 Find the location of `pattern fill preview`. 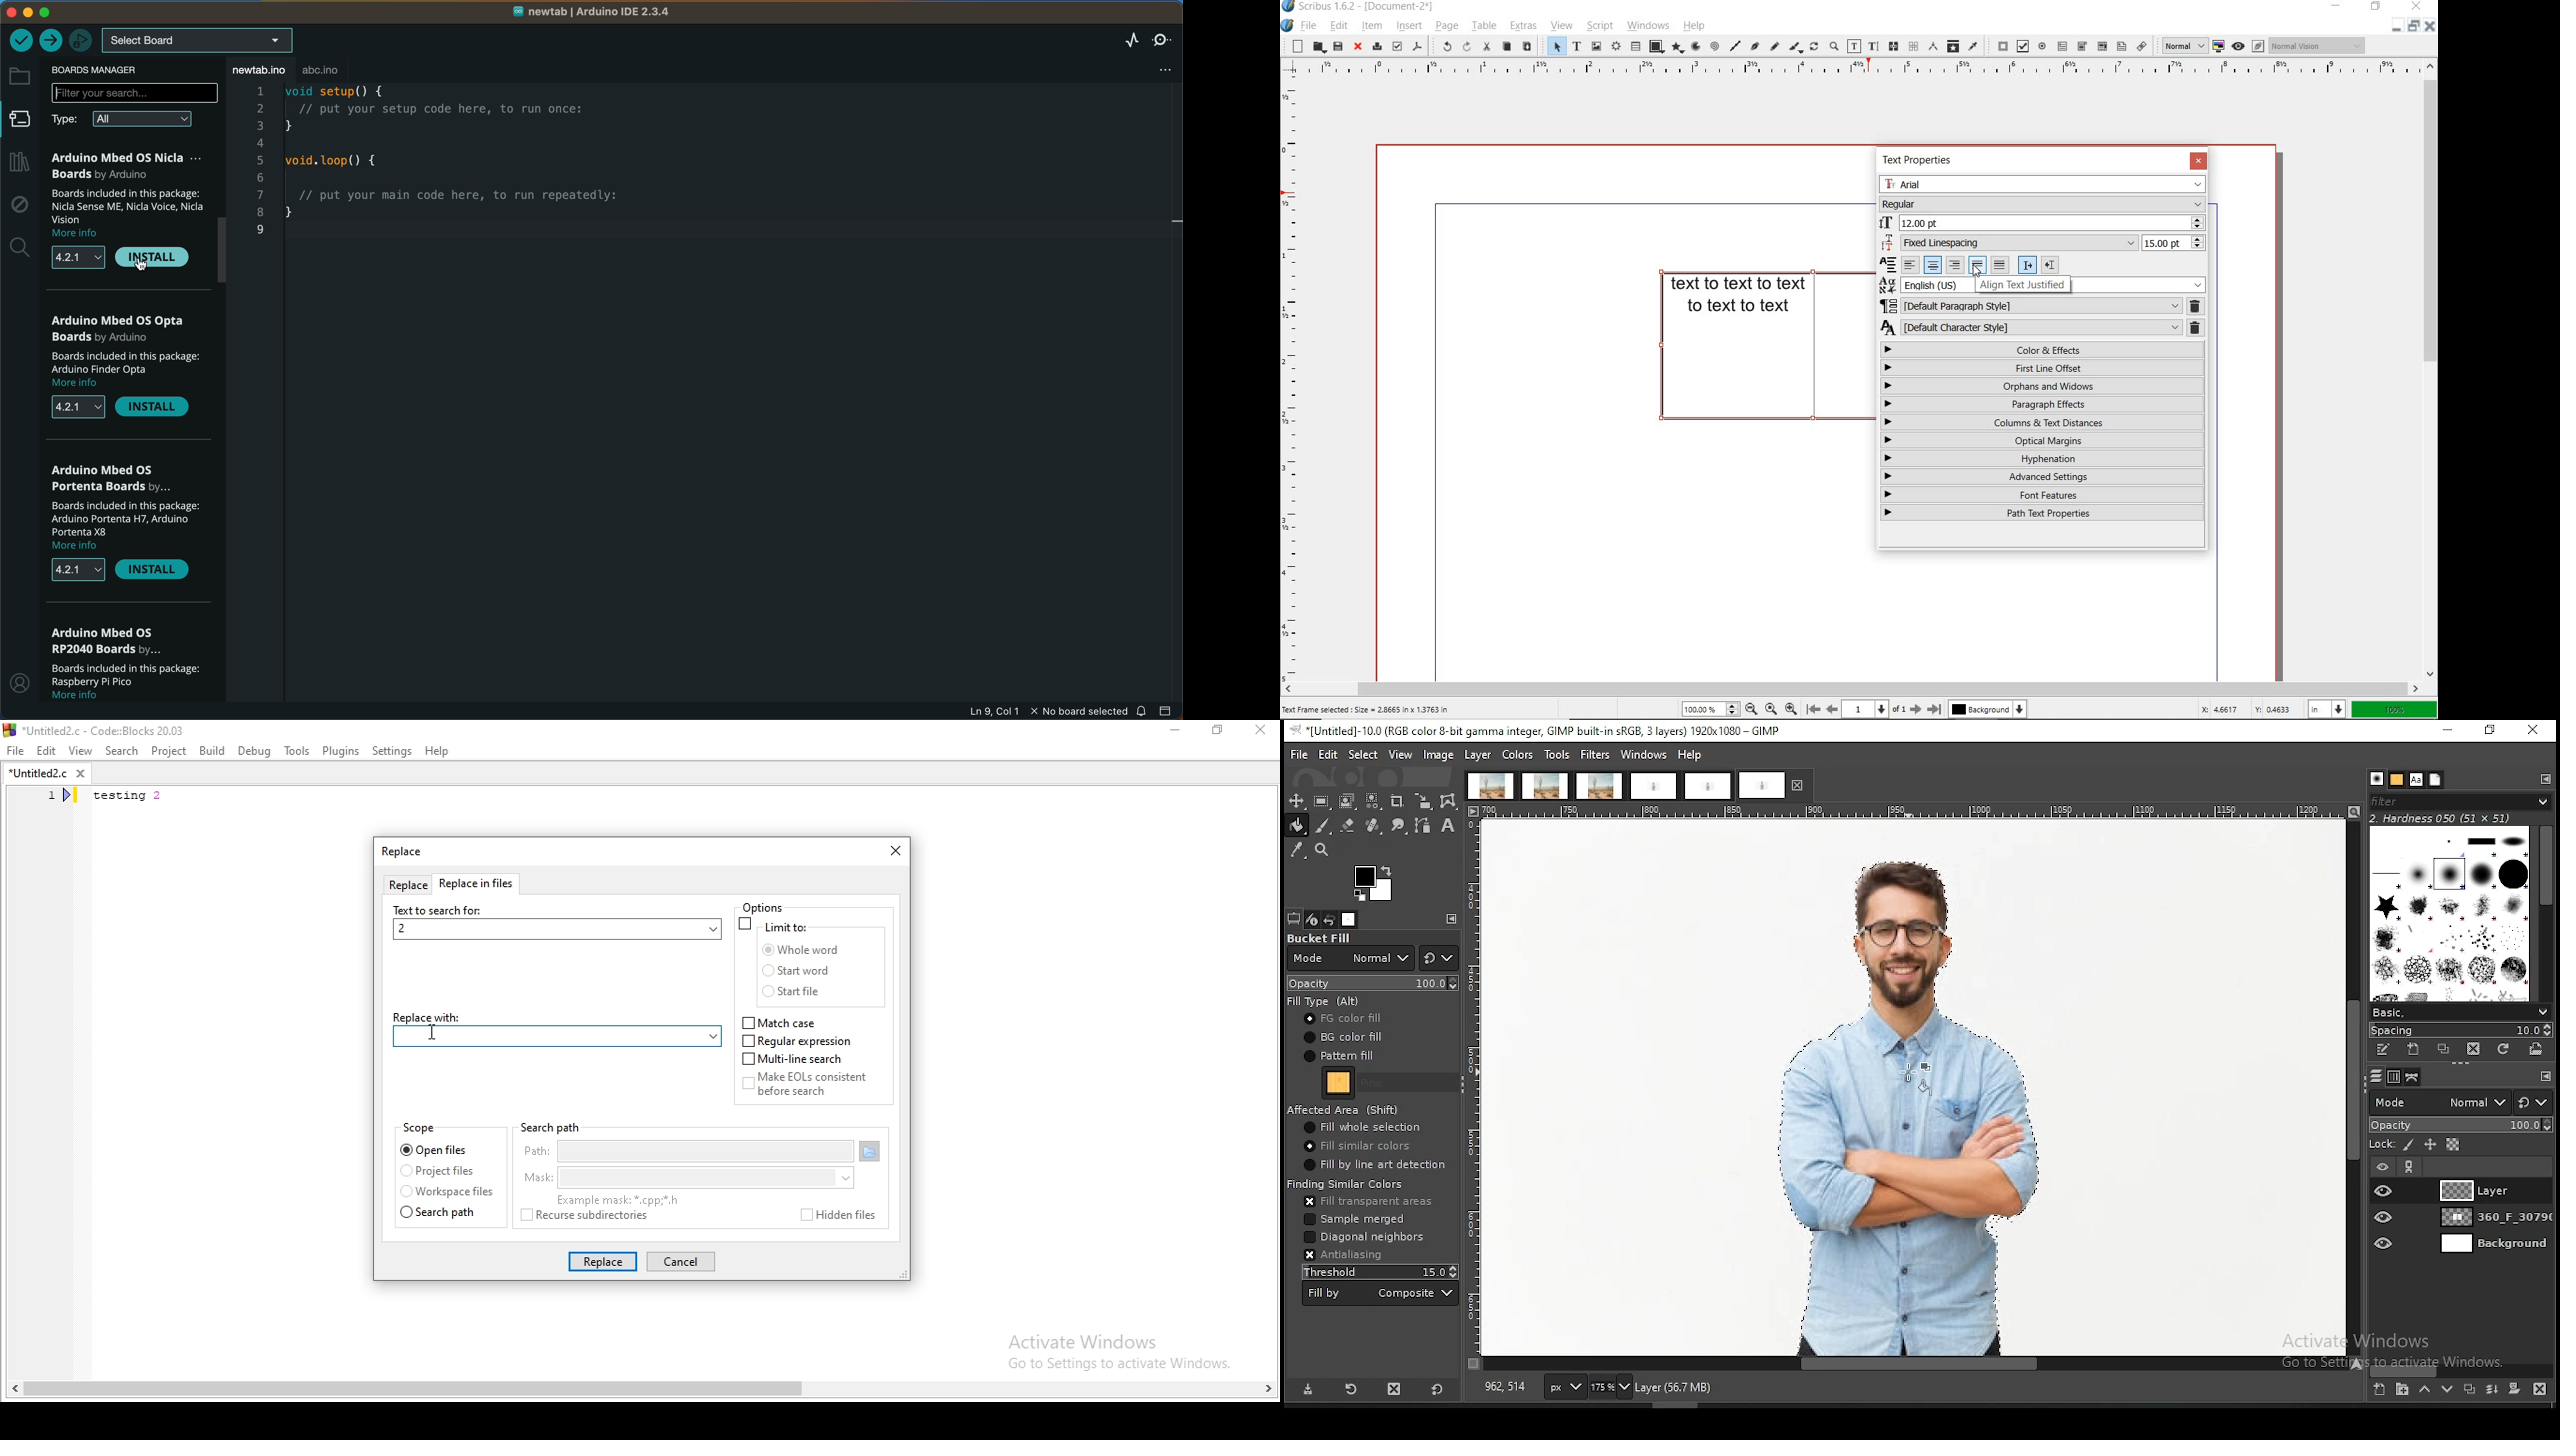

pattern fill preview is located at coordinates (1337, 1083).